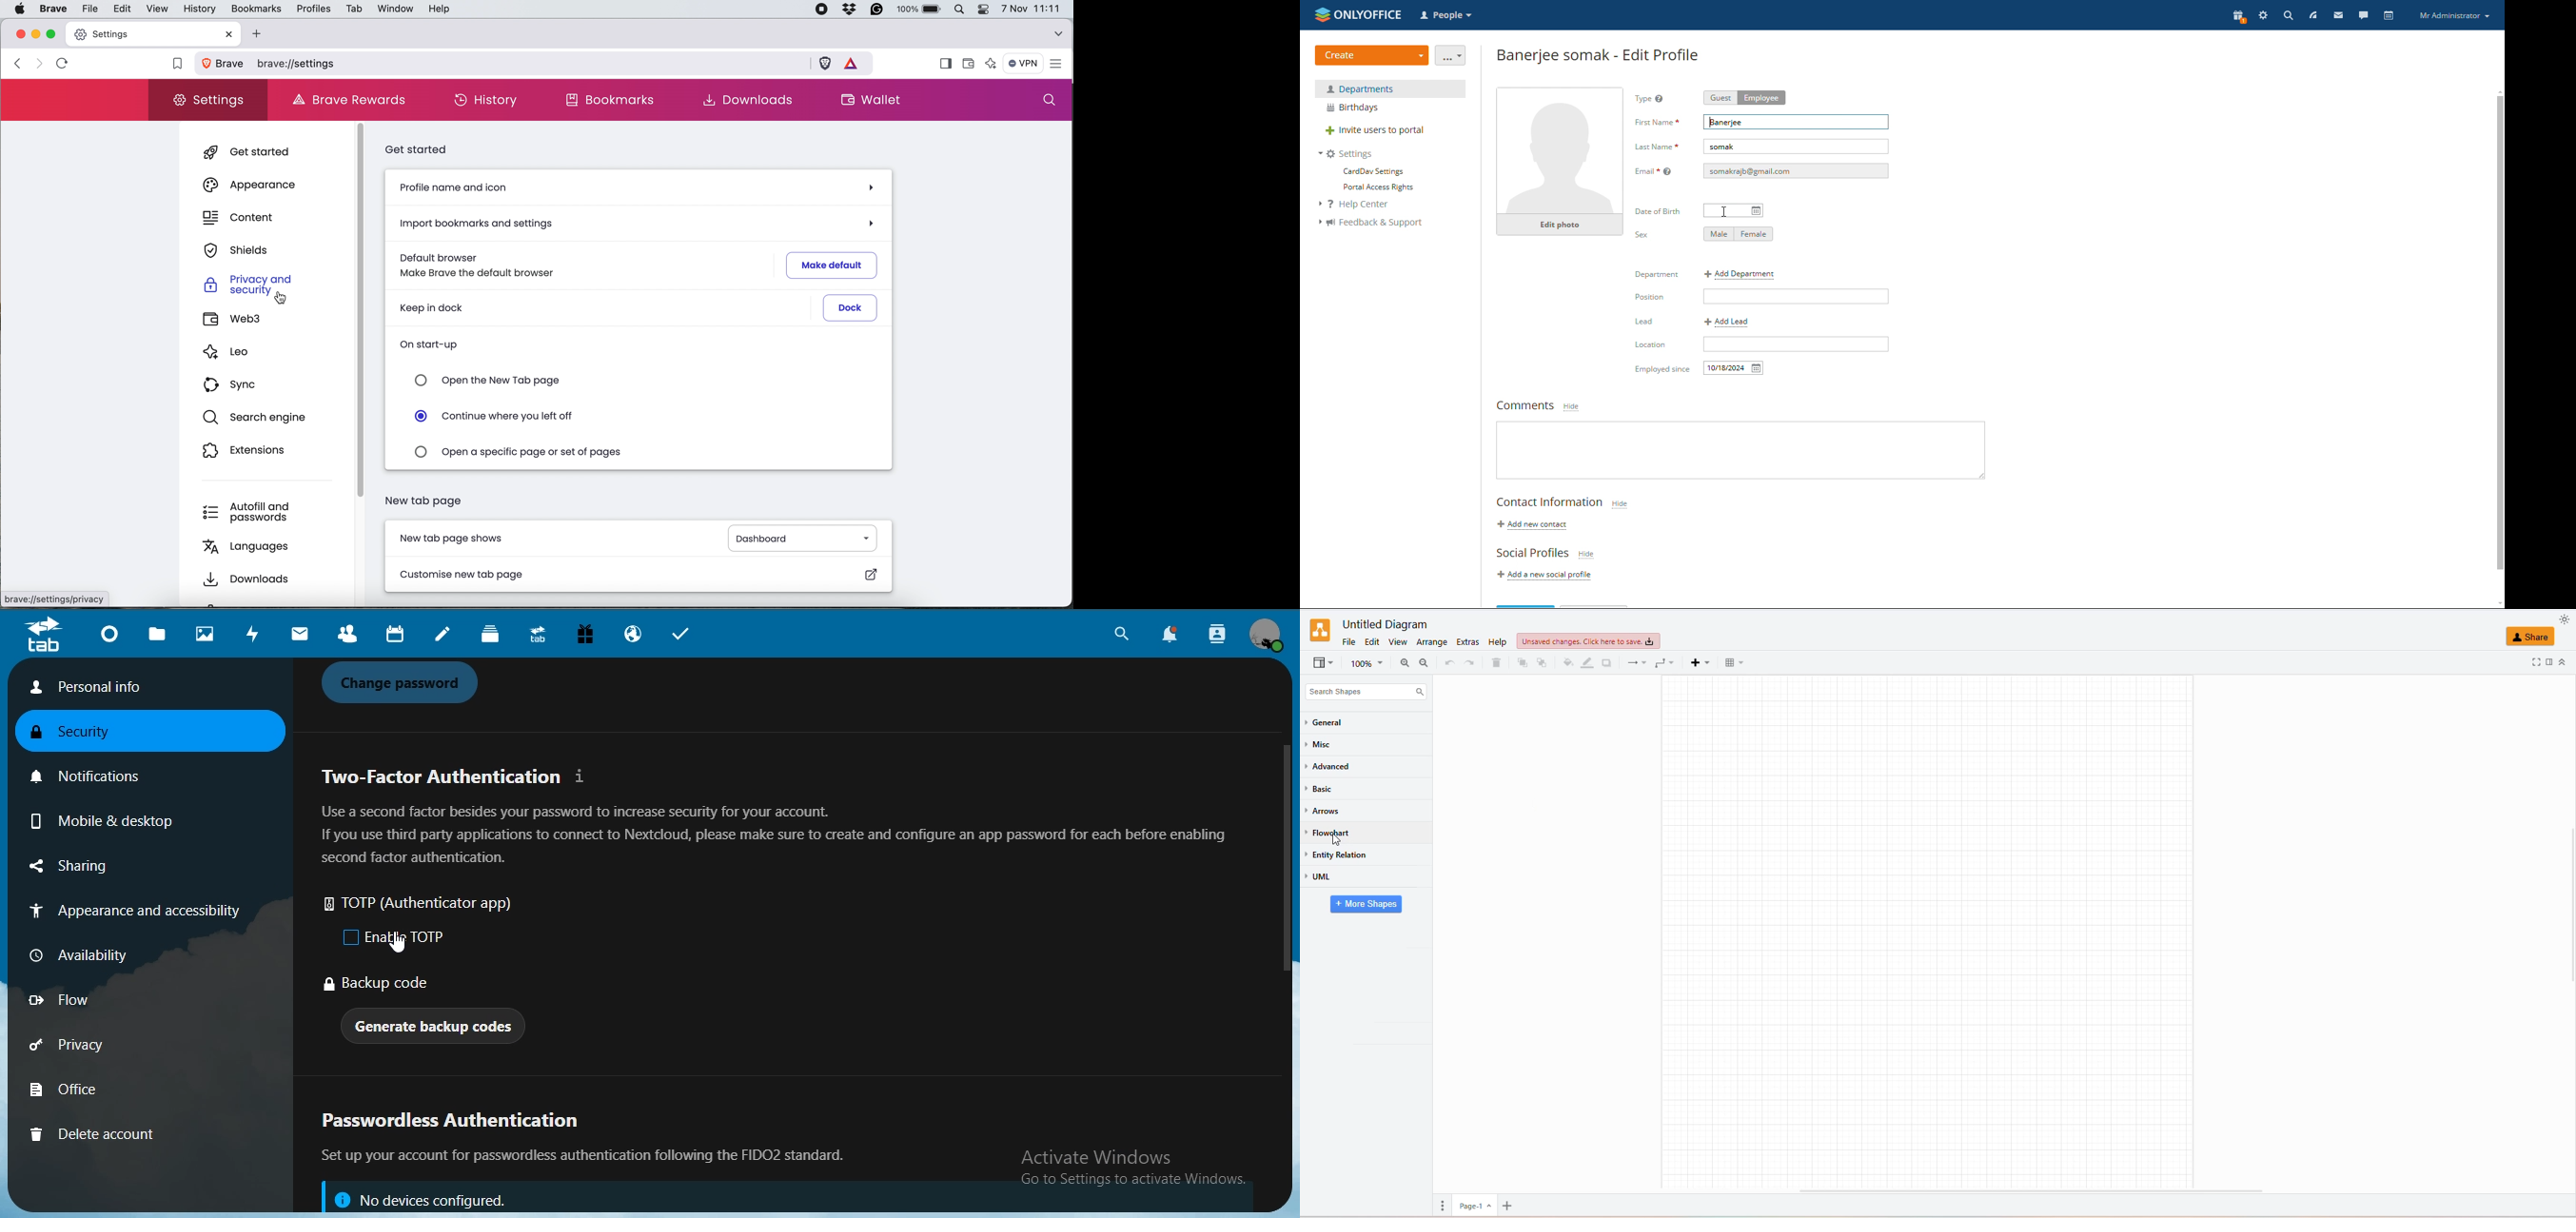  What do you see at coordinates (460, 1123) in the screenshot?
I see `passwordless authentication` at bounding box center [460, 1123].